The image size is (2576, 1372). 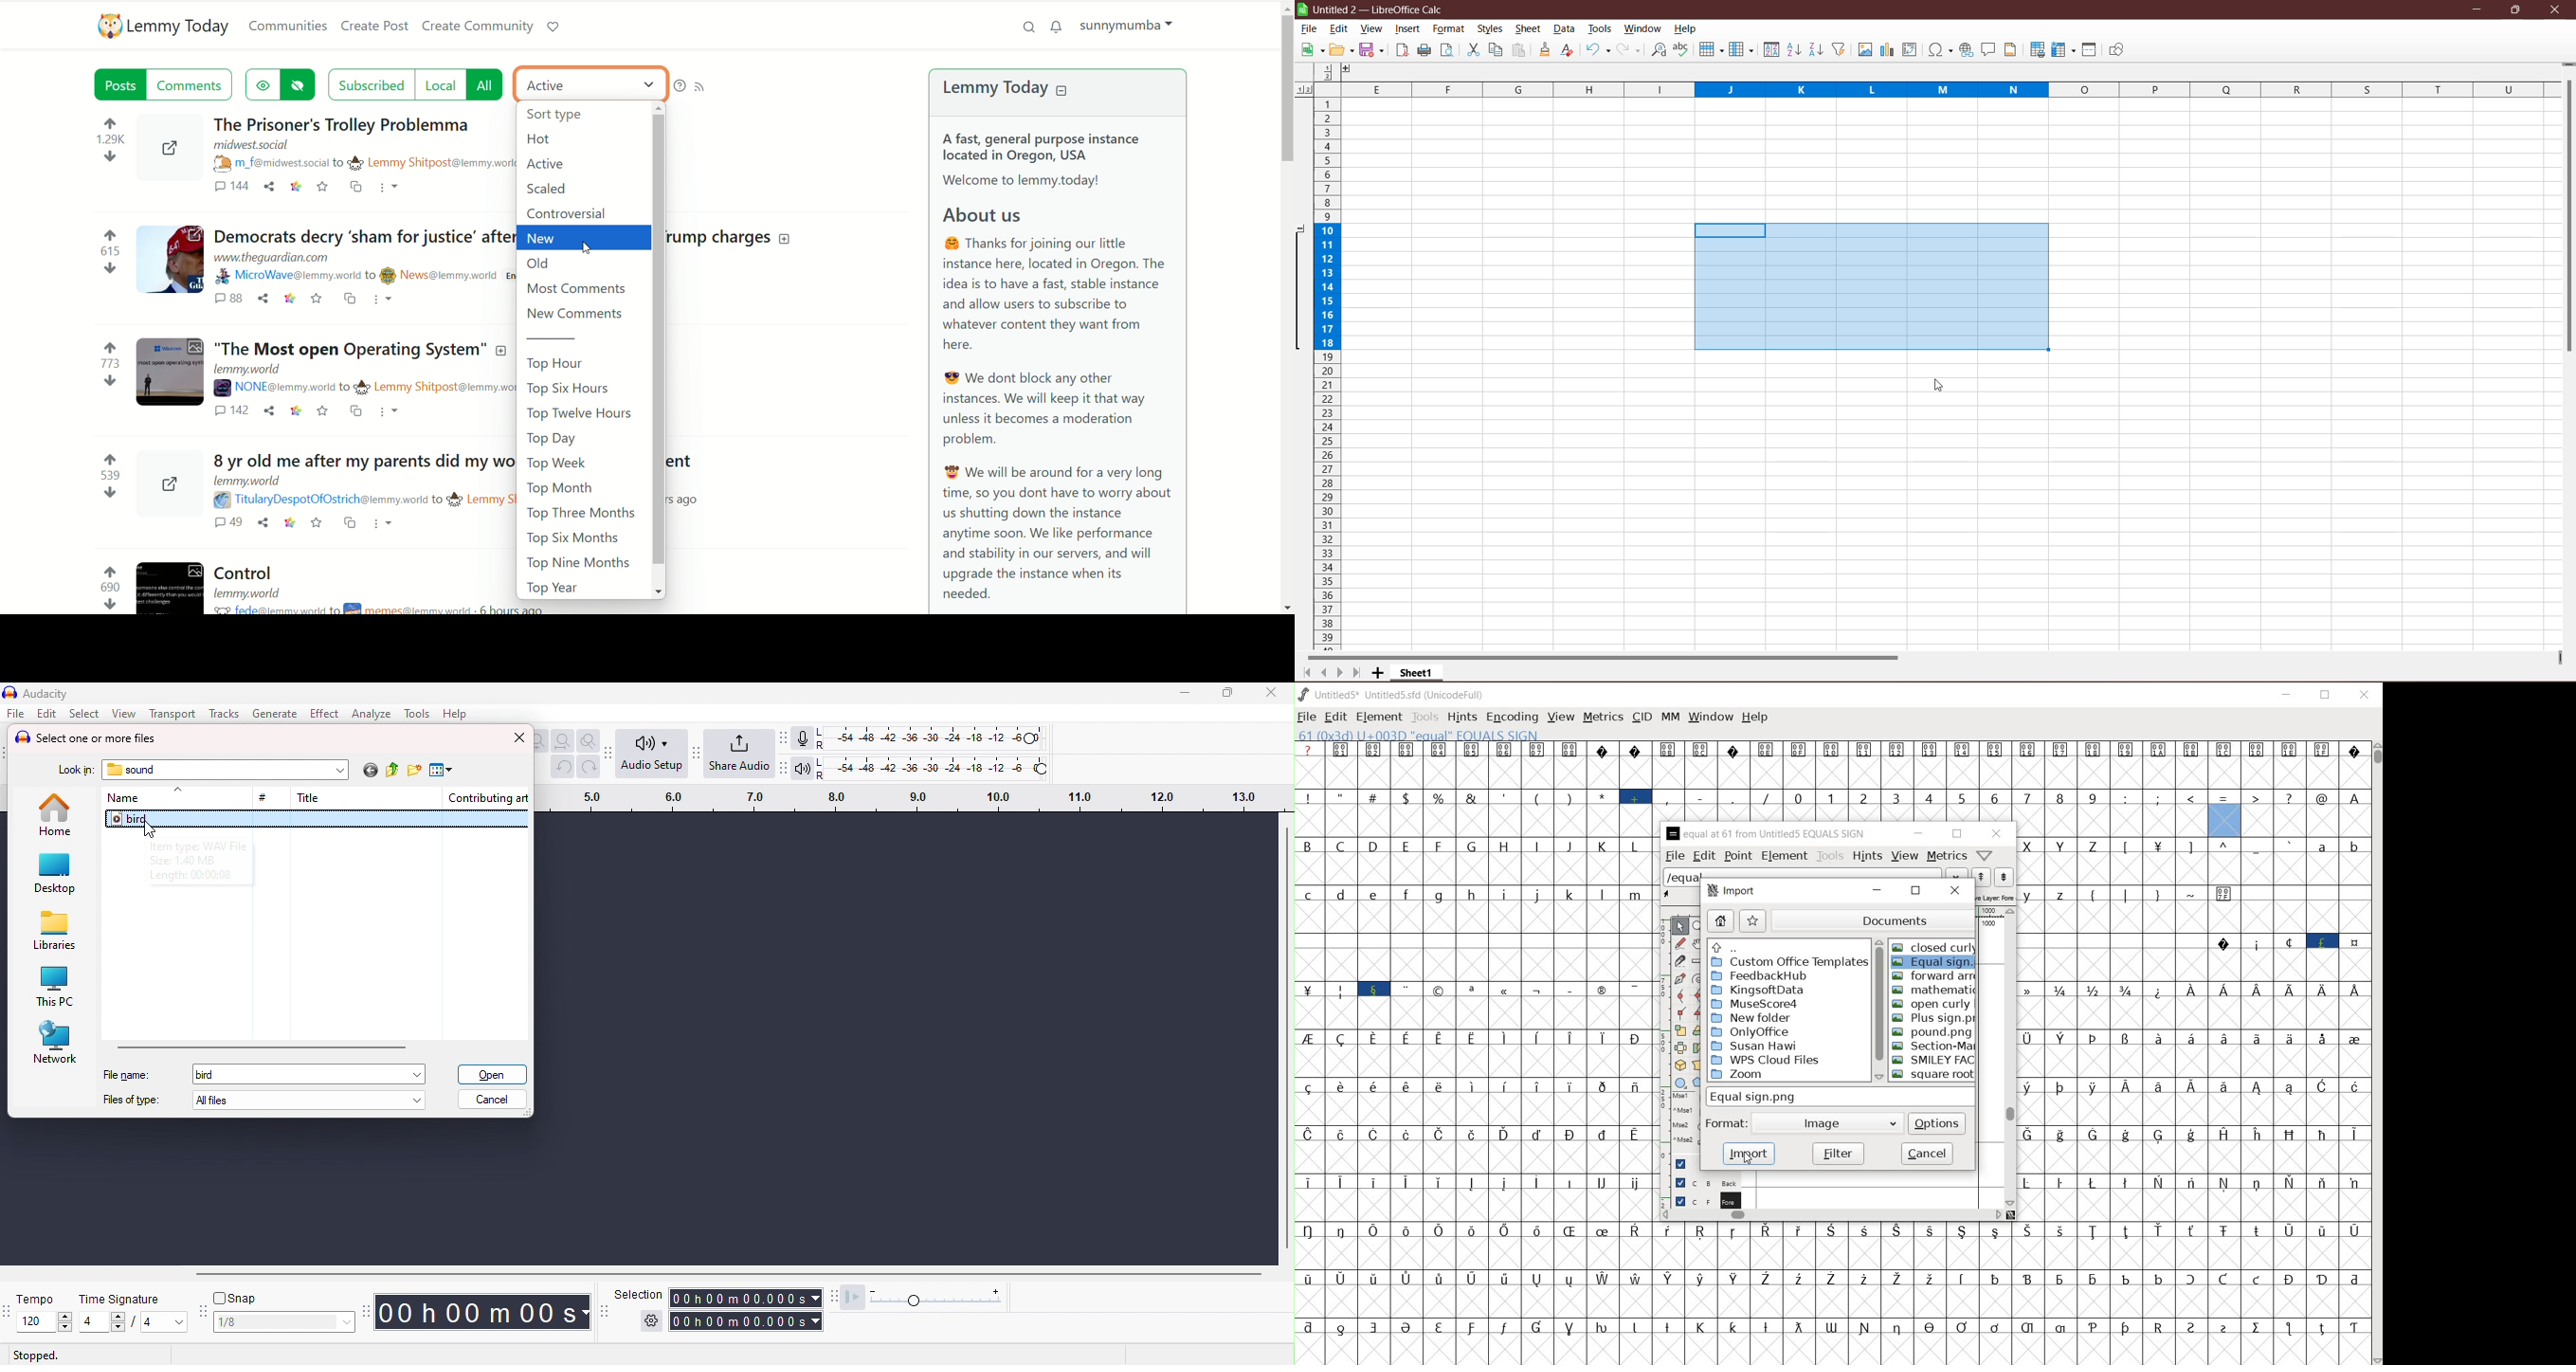 I want to click on file is selected, so click(x=317, y=821).